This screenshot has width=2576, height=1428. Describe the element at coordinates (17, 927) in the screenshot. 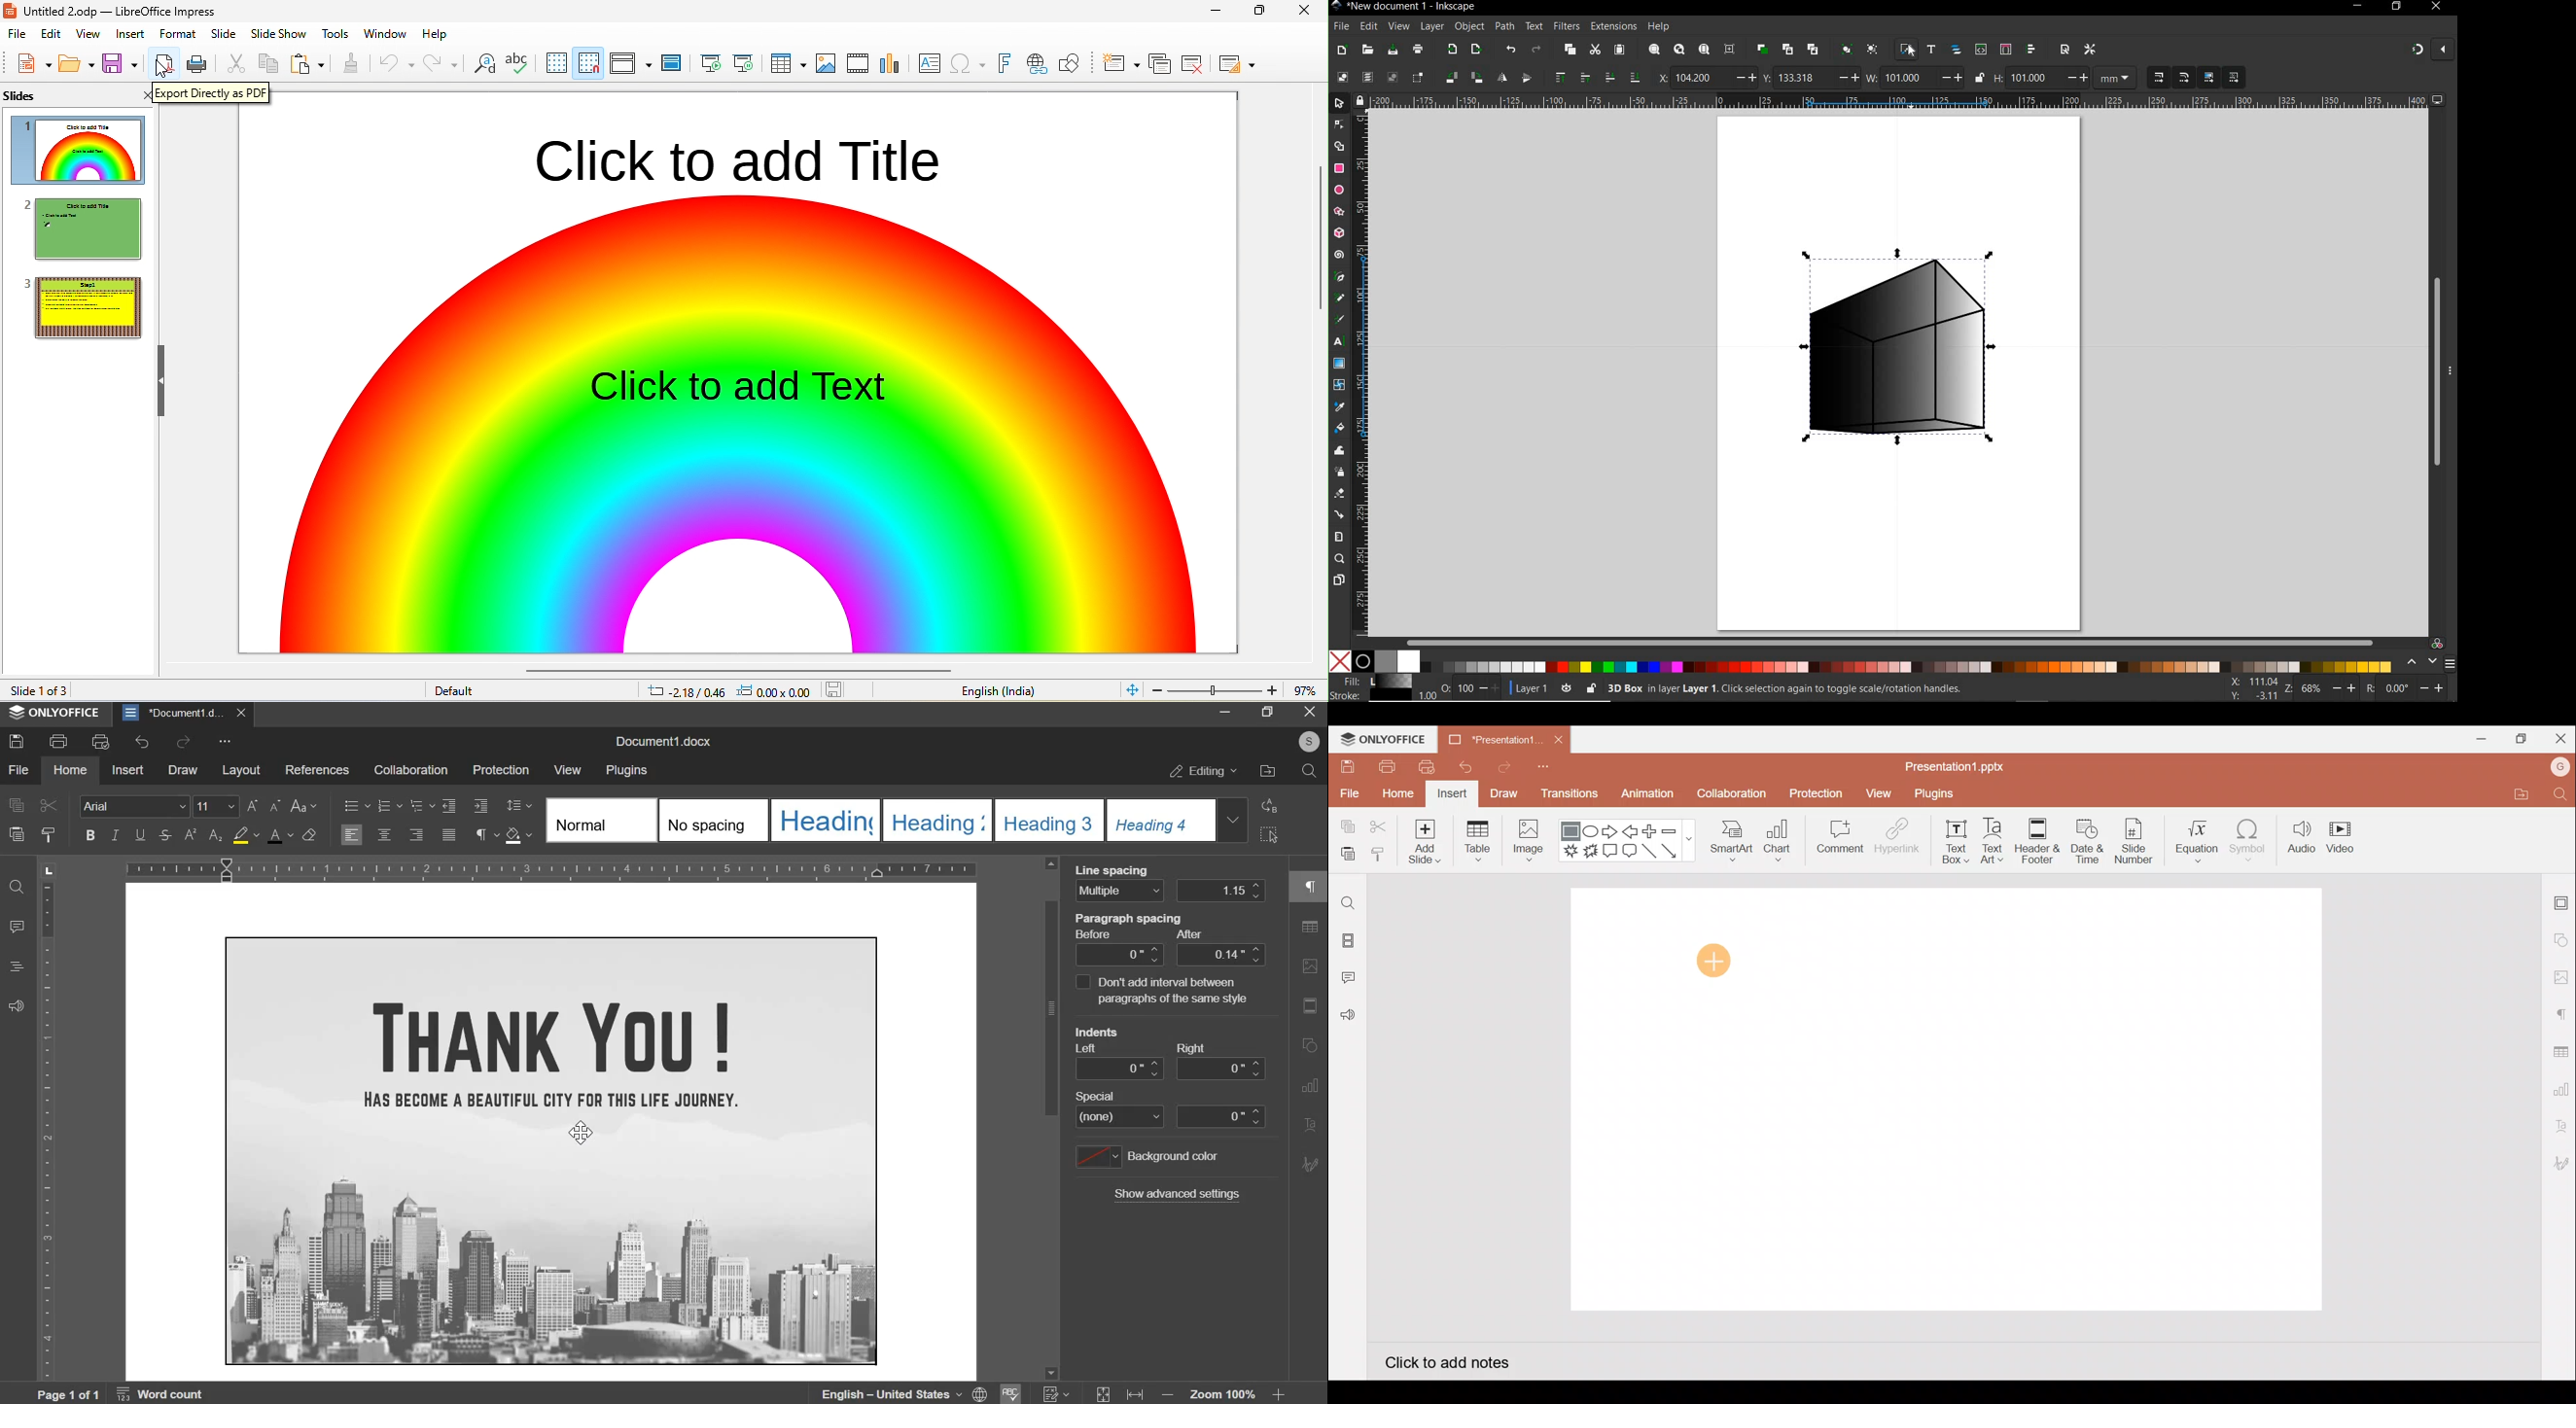

I see `comment` at that location.